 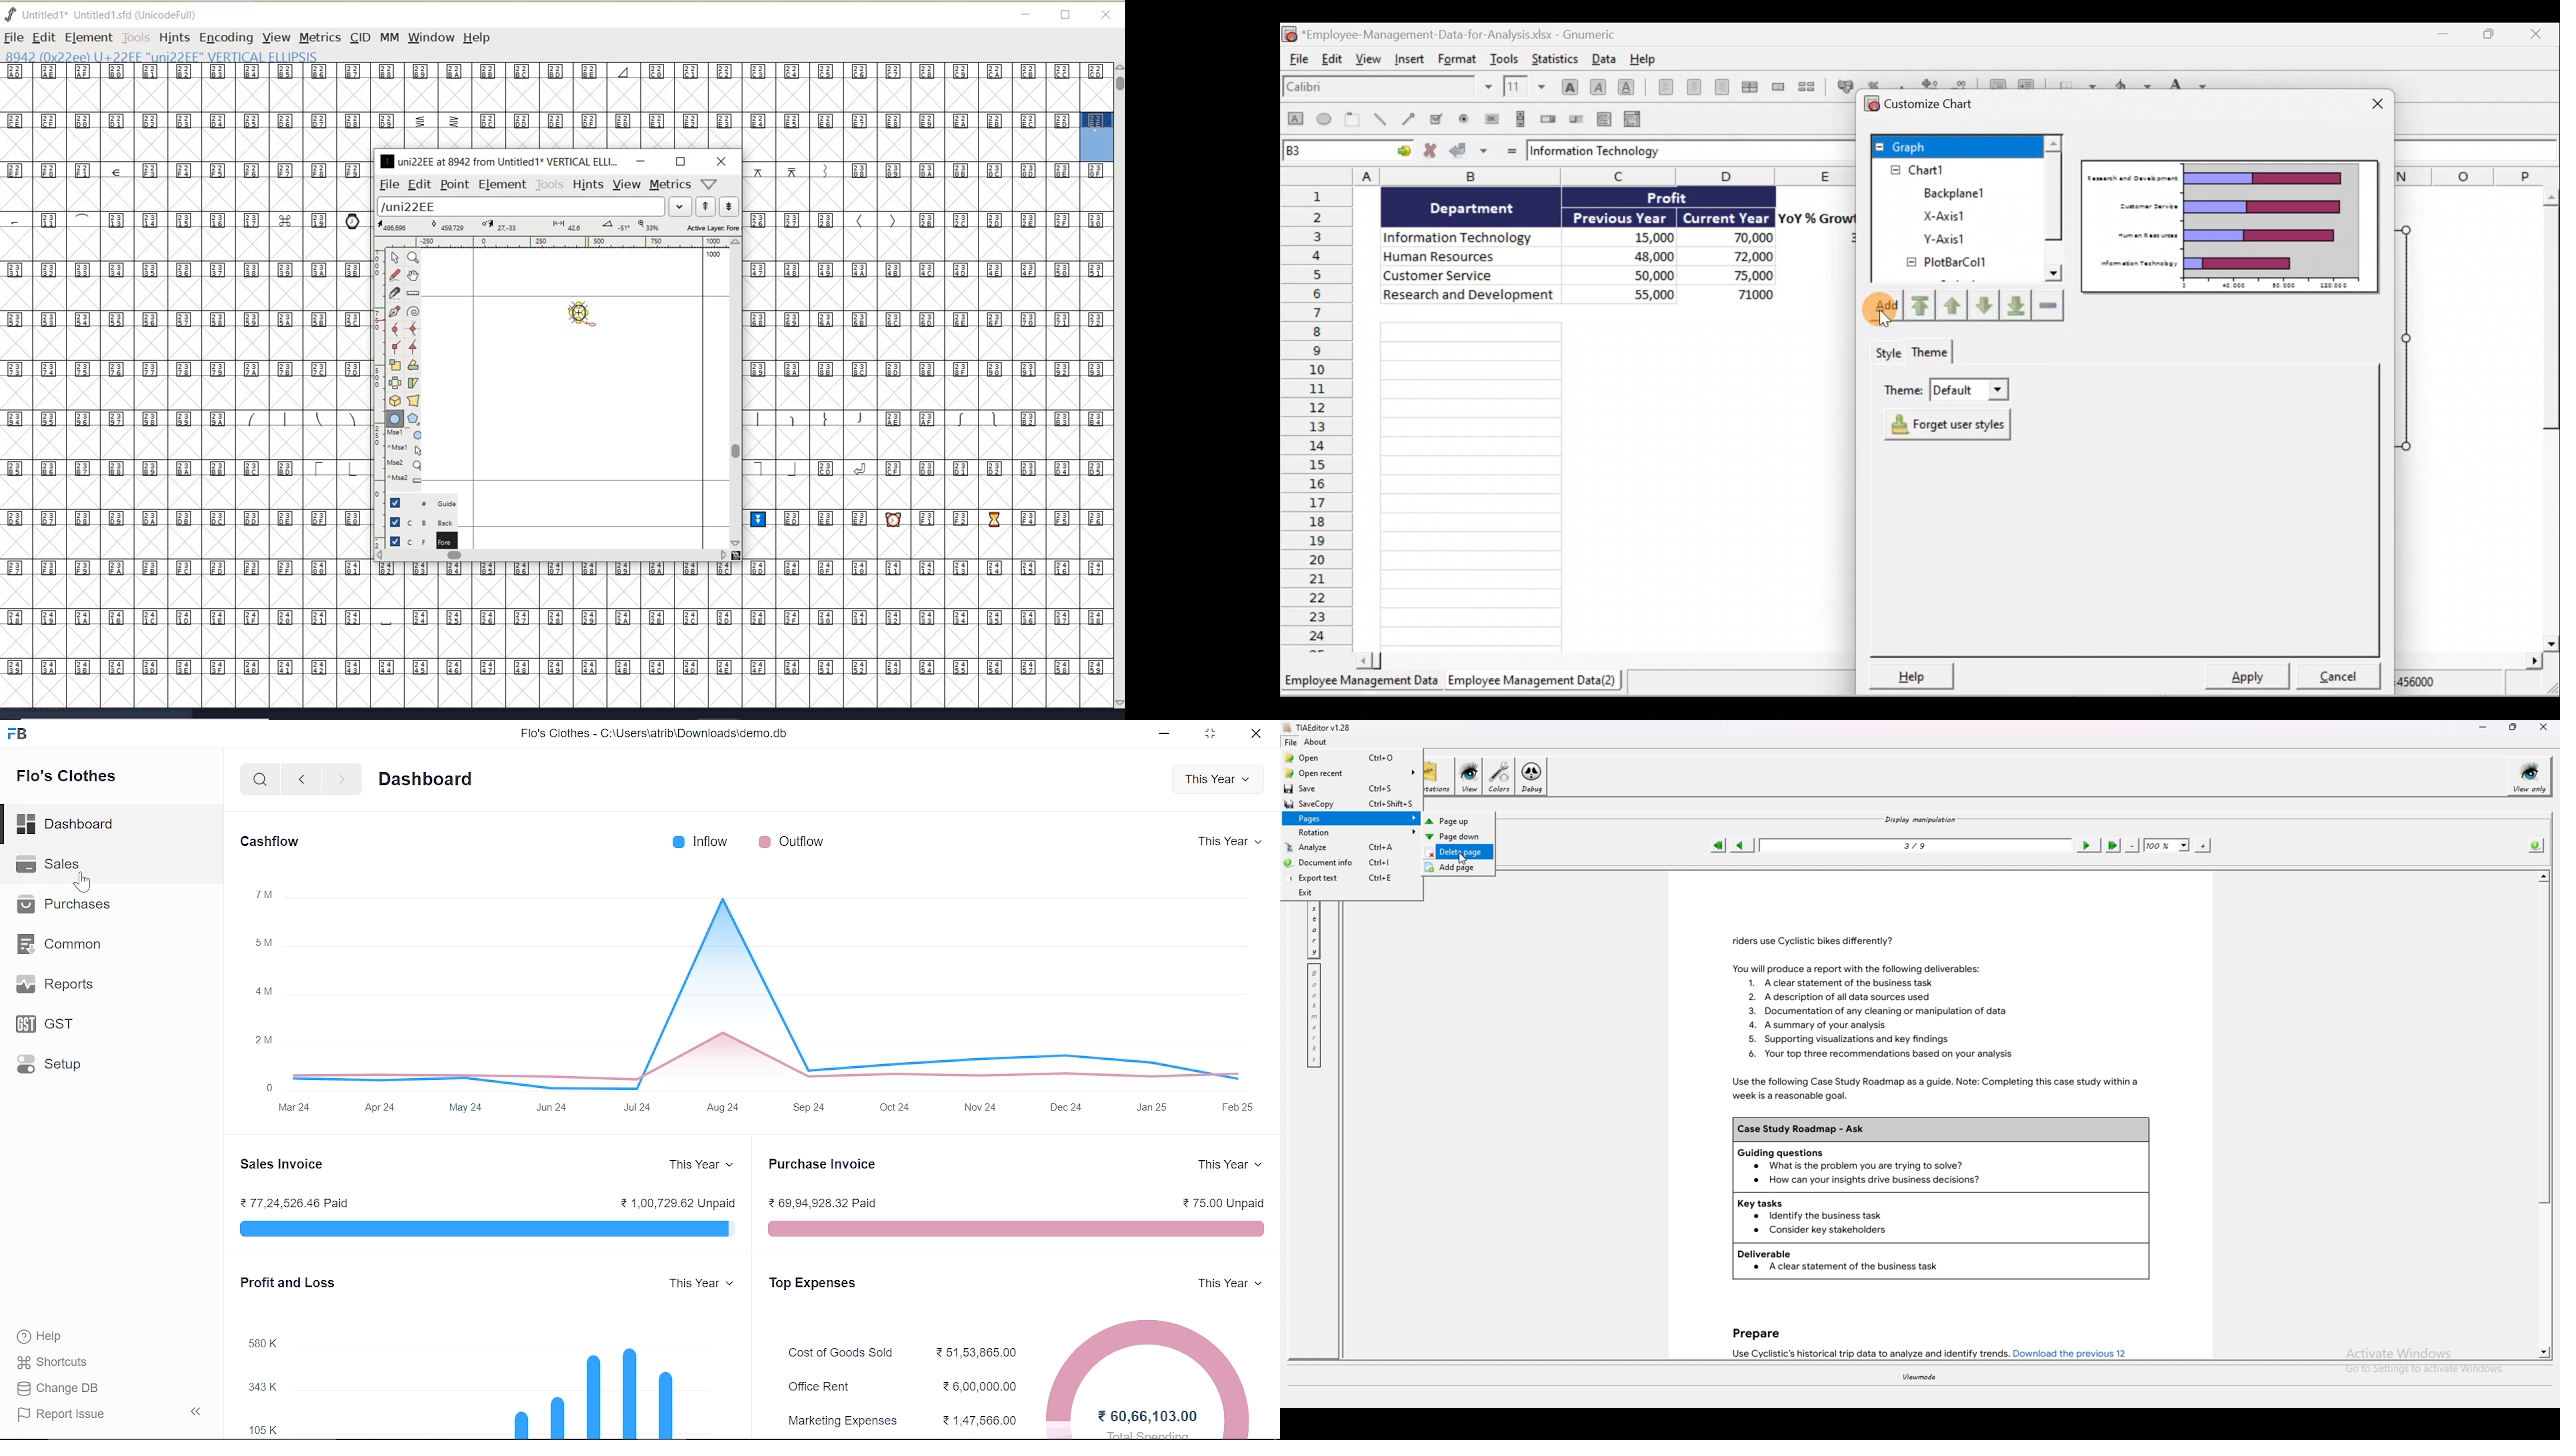 I want to click on file, so click(x=387, y=185).